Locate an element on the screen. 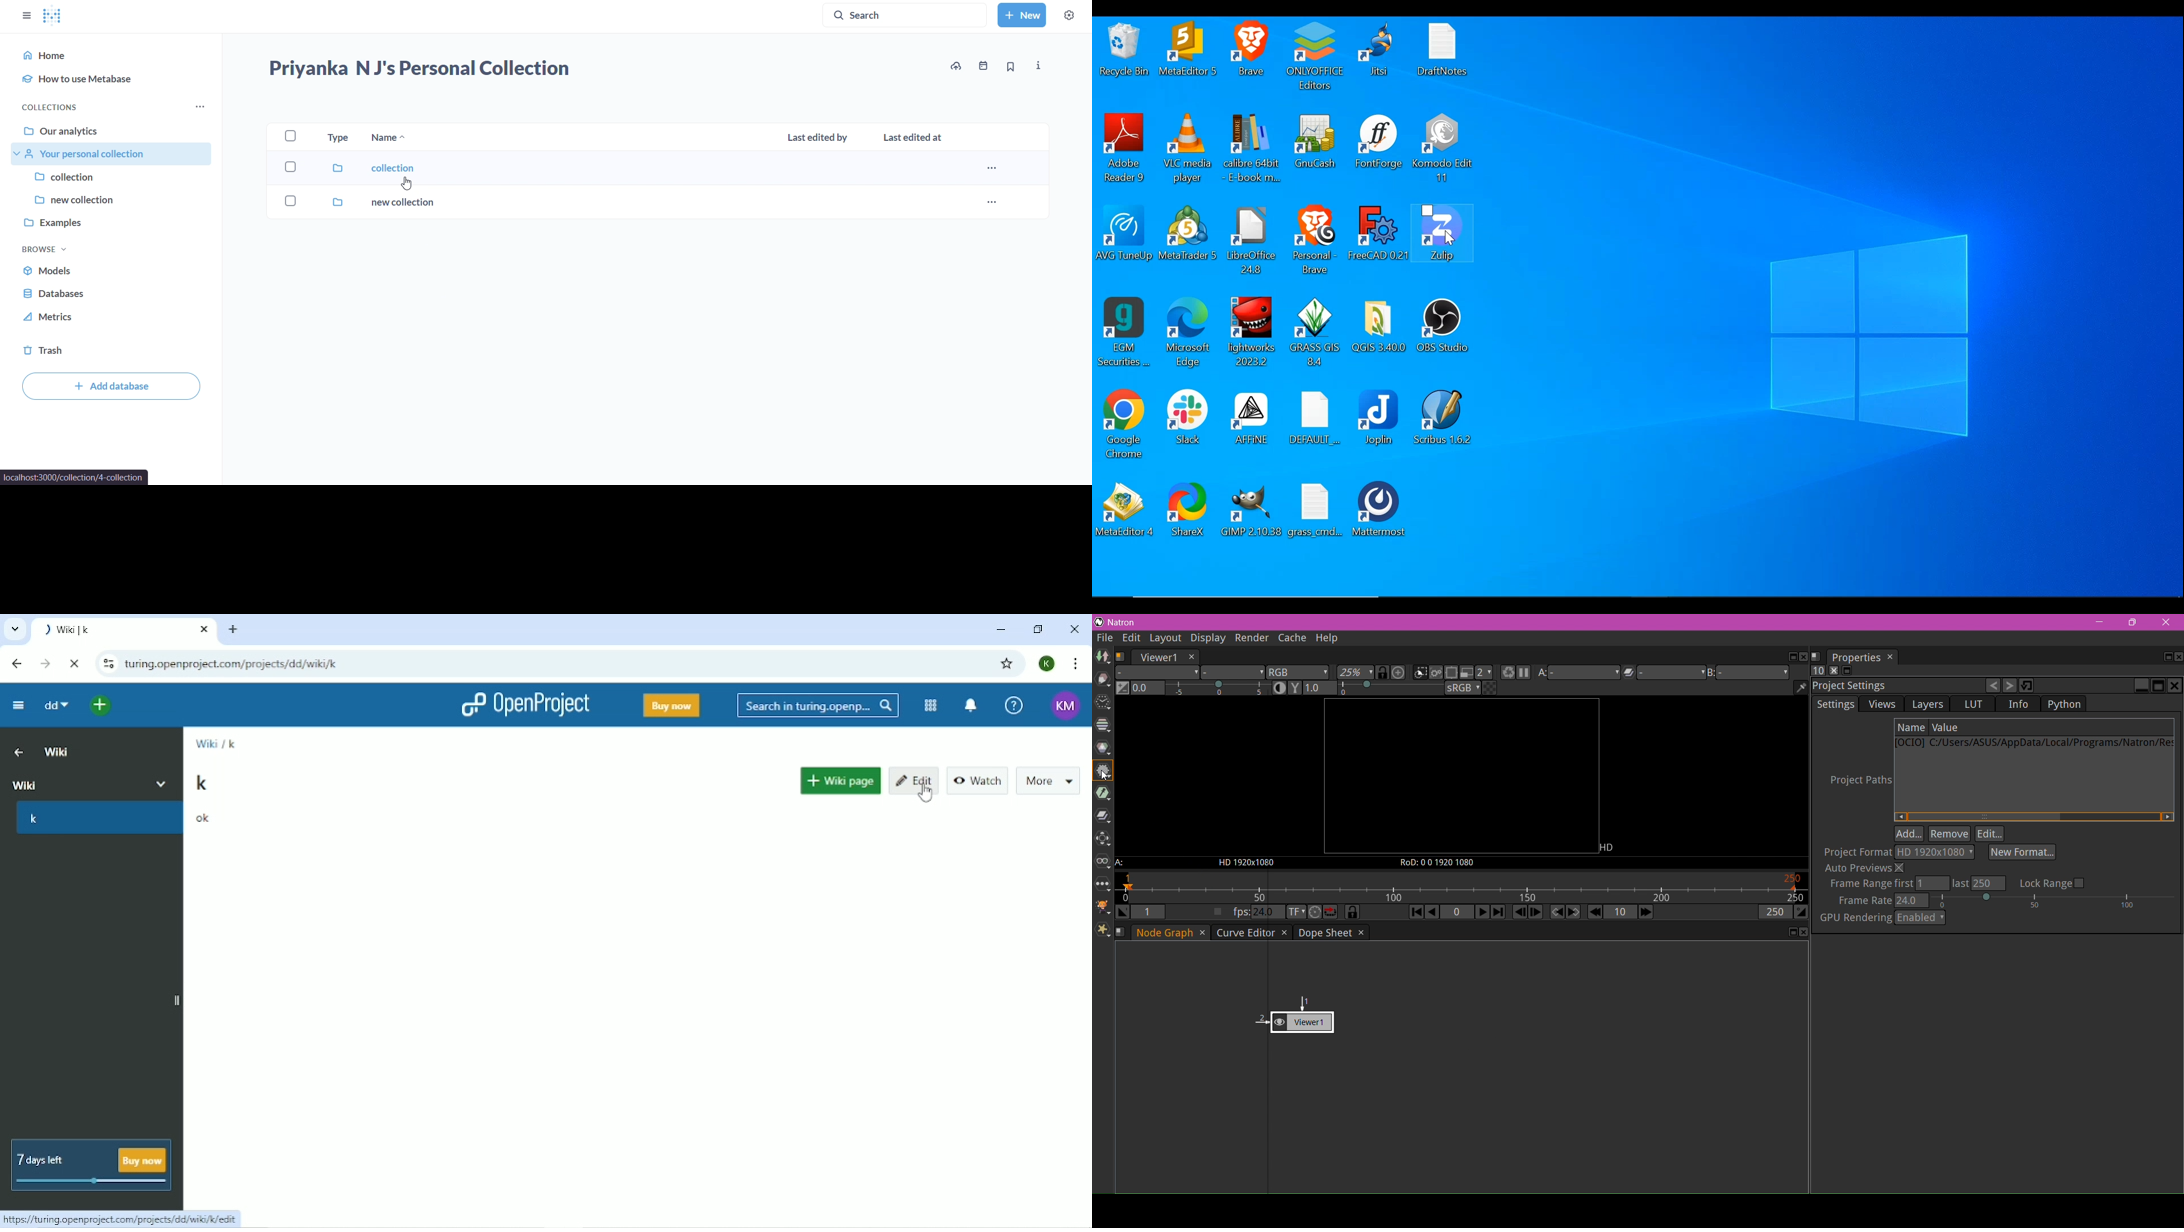 The image size is (2184, 1232). your personal collection is located at coordinates (107, 155).